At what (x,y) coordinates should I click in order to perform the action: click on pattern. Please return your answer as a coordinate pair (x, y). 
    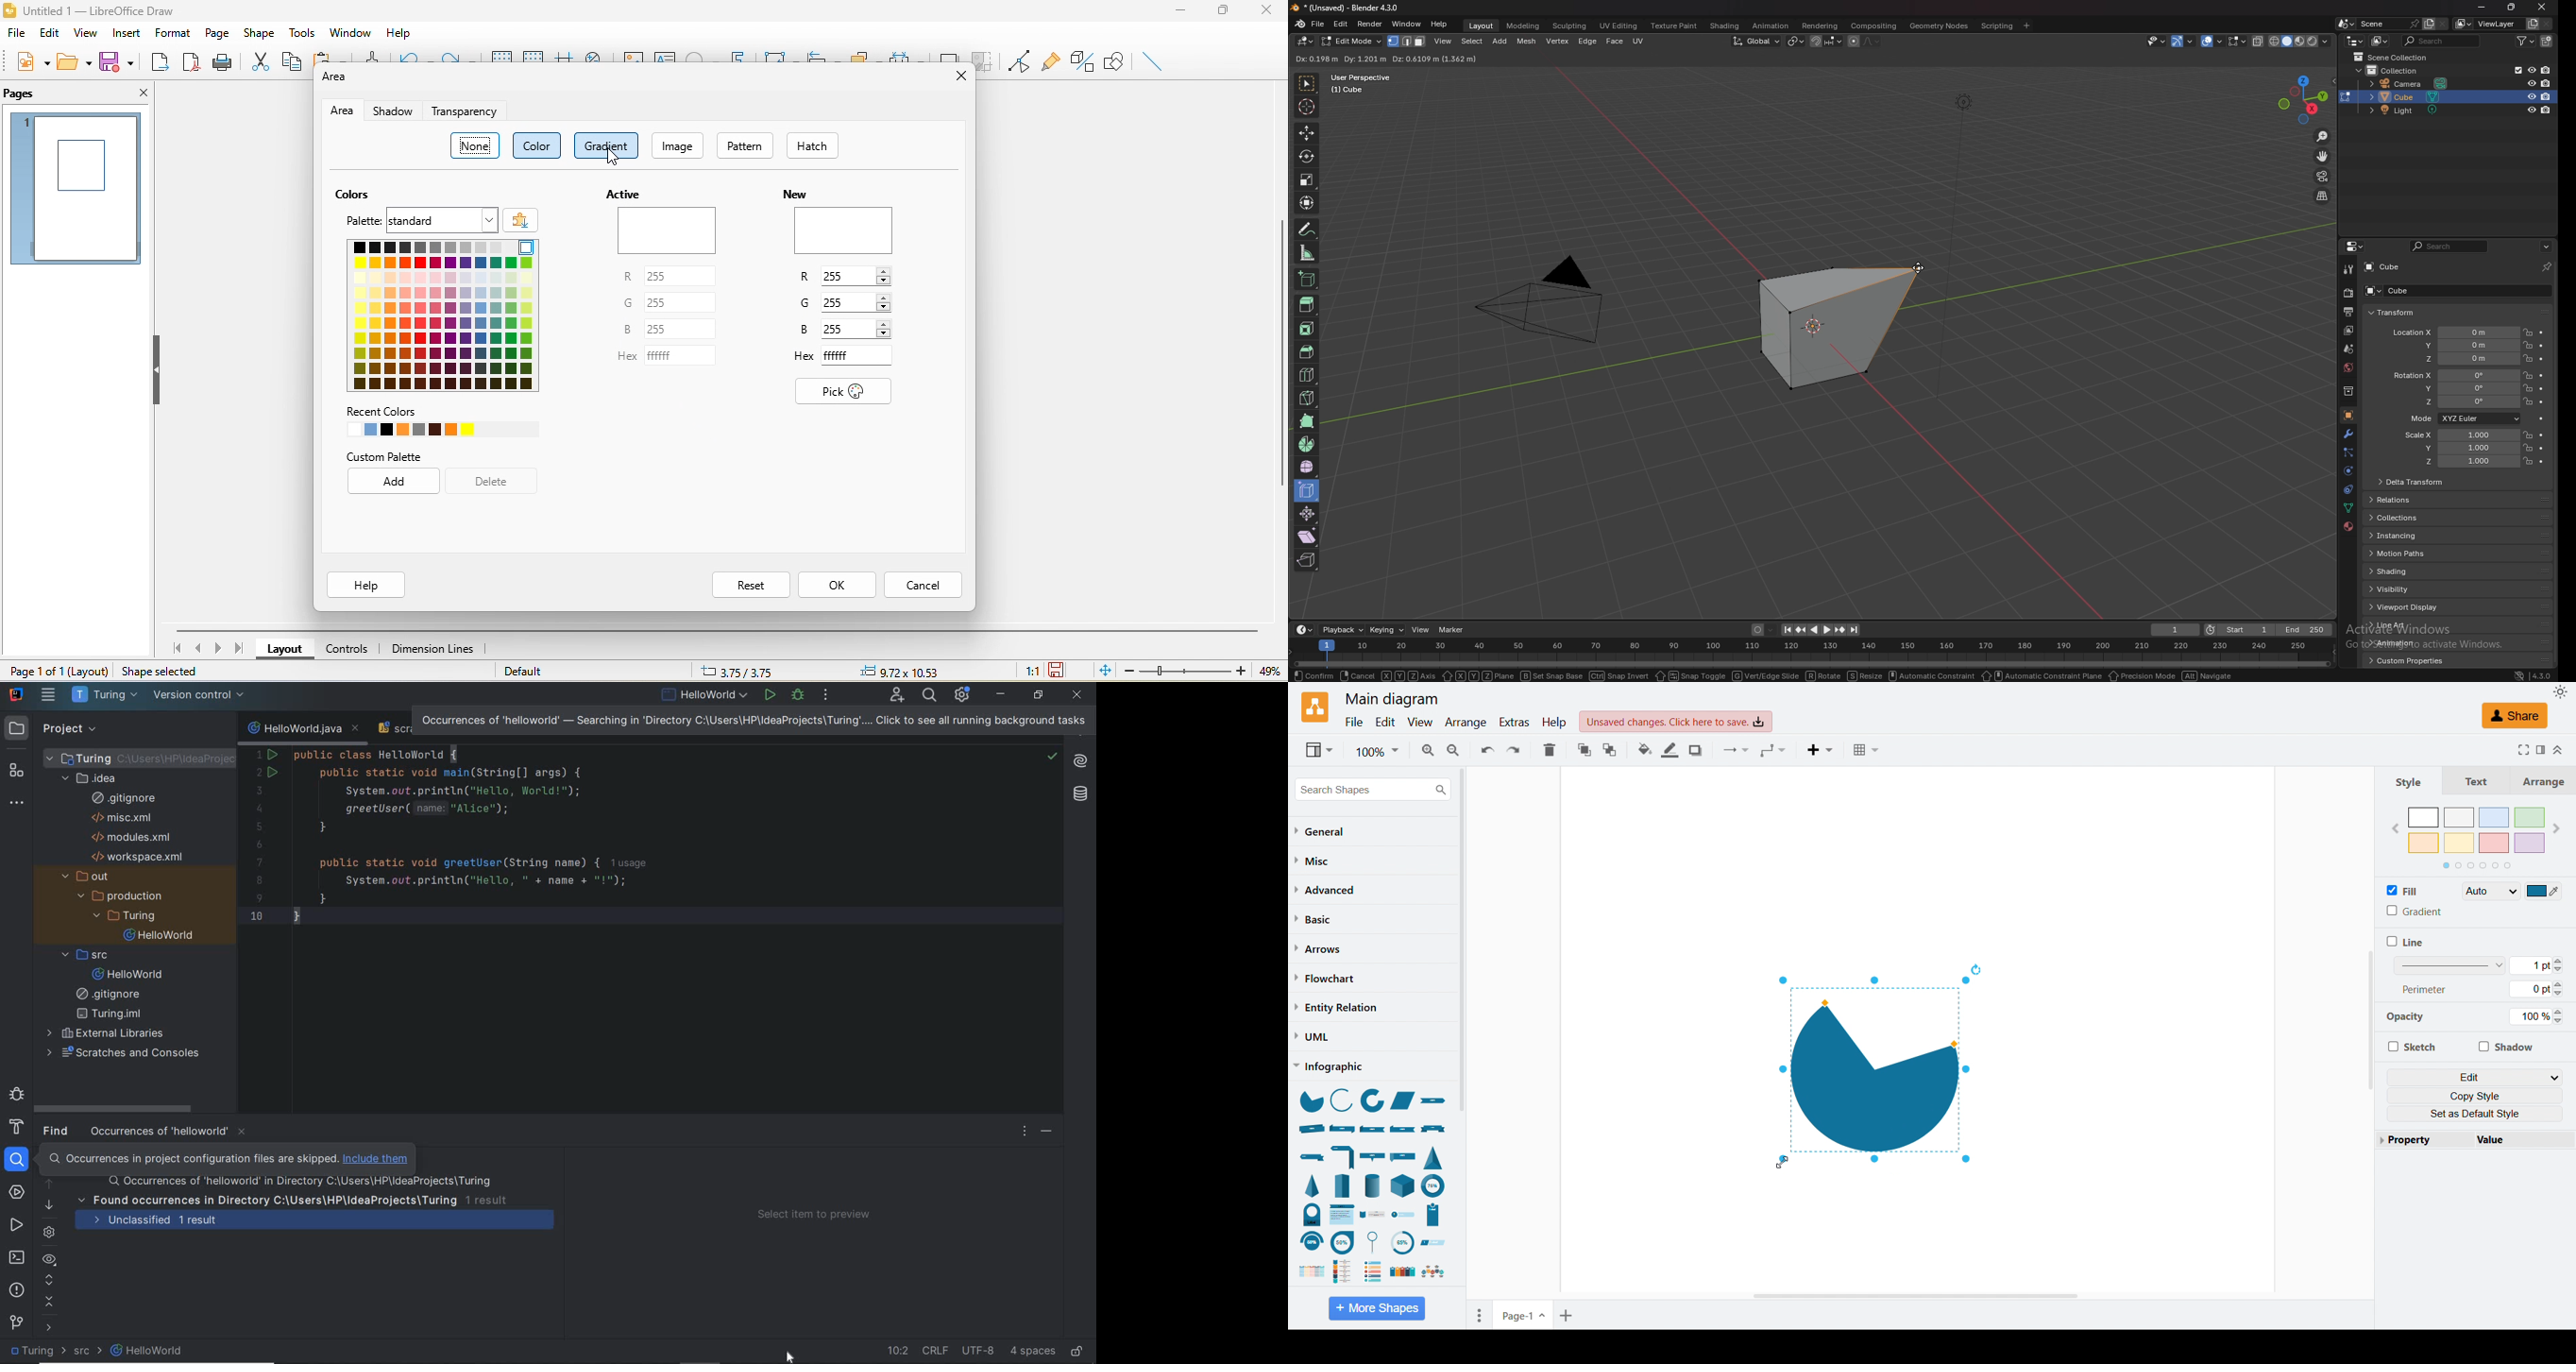
    Looking at the image, I should click on (746, 145).